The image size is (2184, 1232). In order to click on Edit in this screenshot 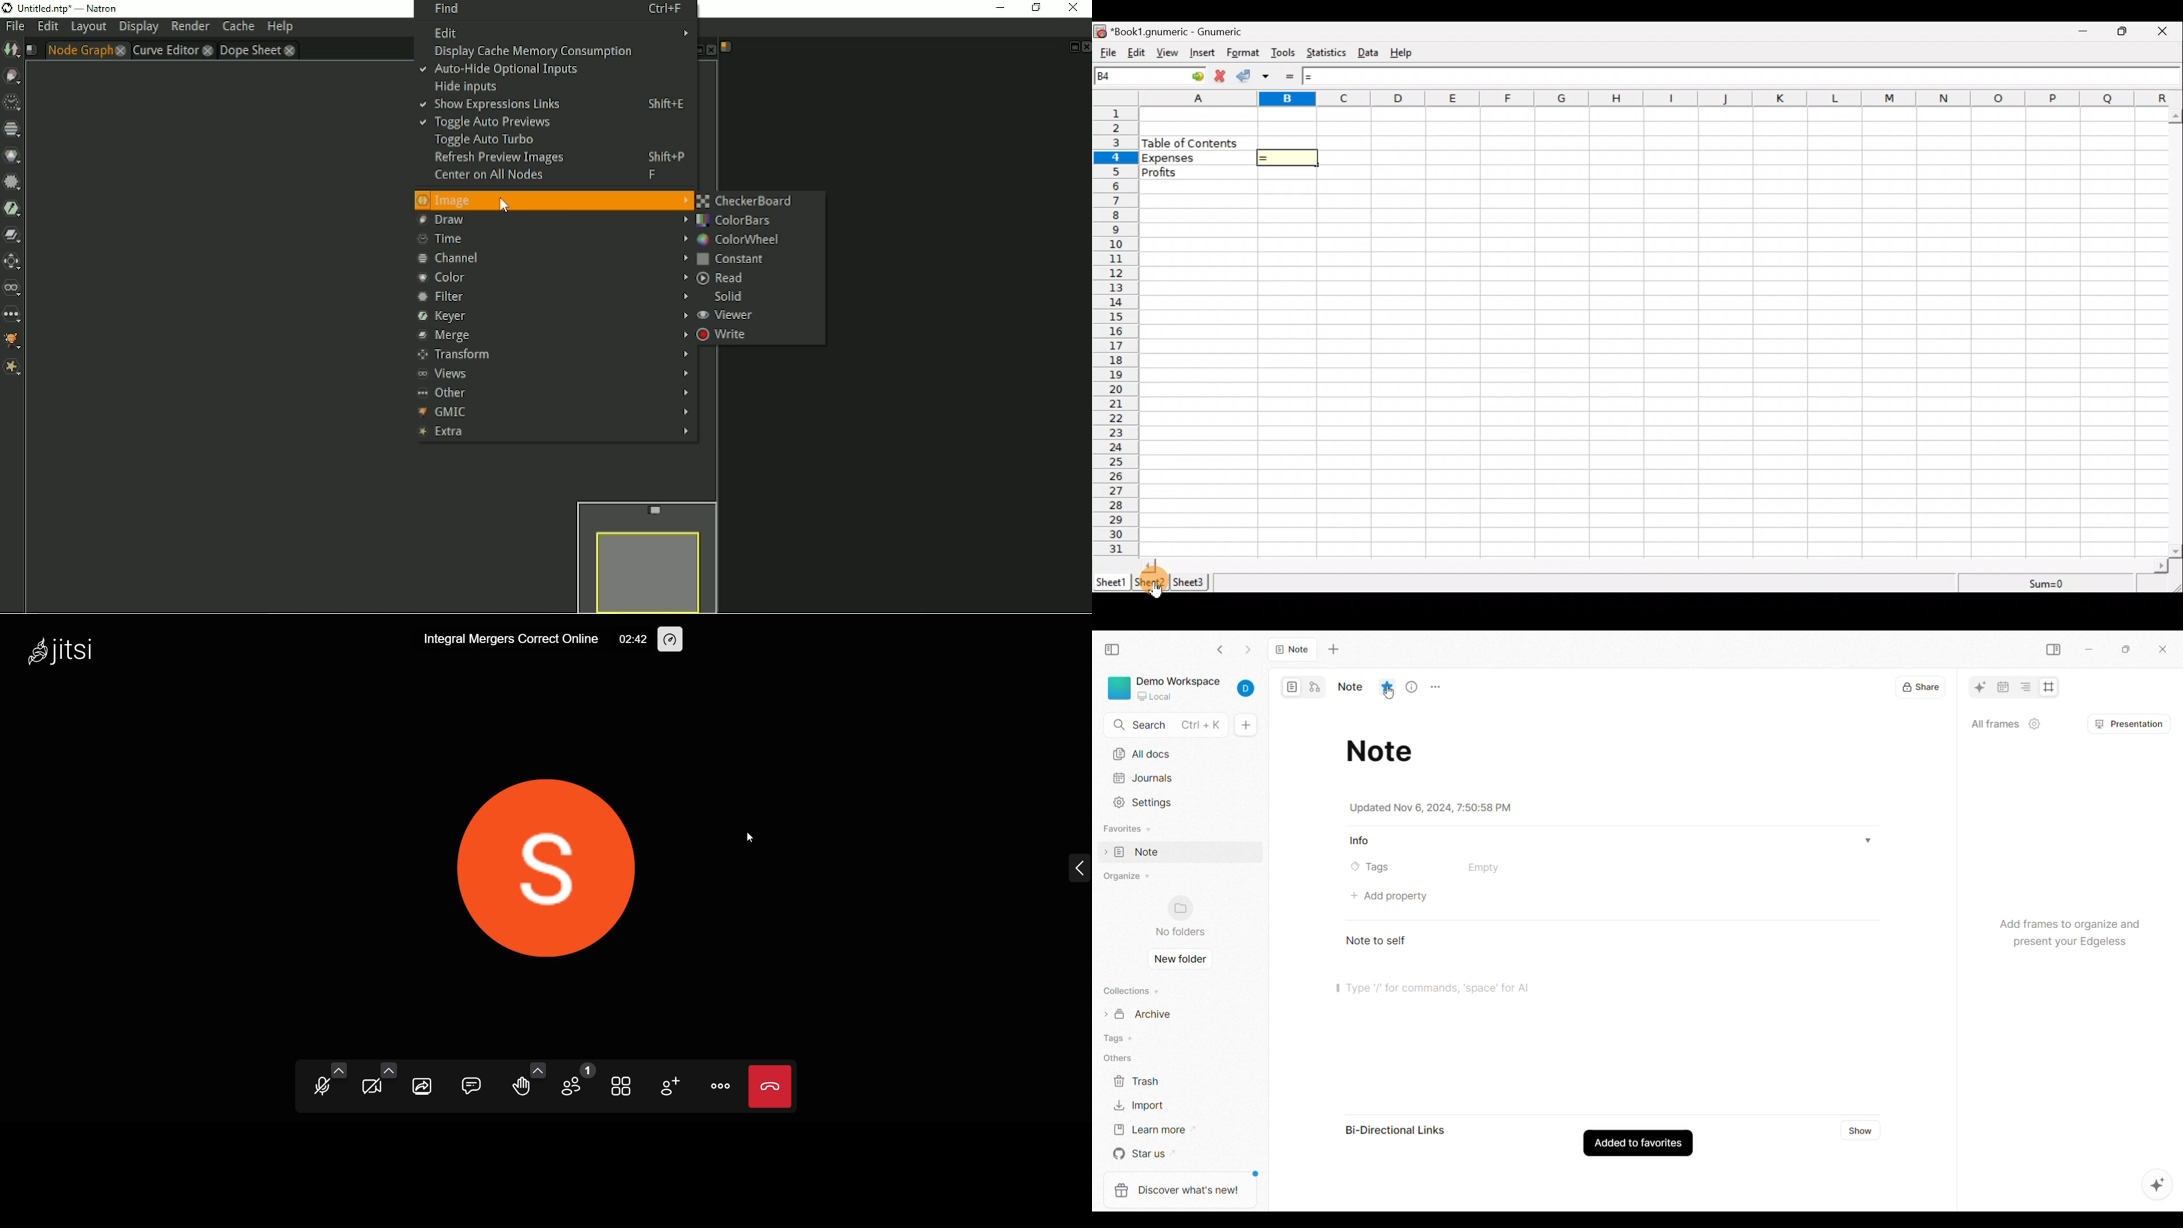, I will do `click(1136, 53)`.